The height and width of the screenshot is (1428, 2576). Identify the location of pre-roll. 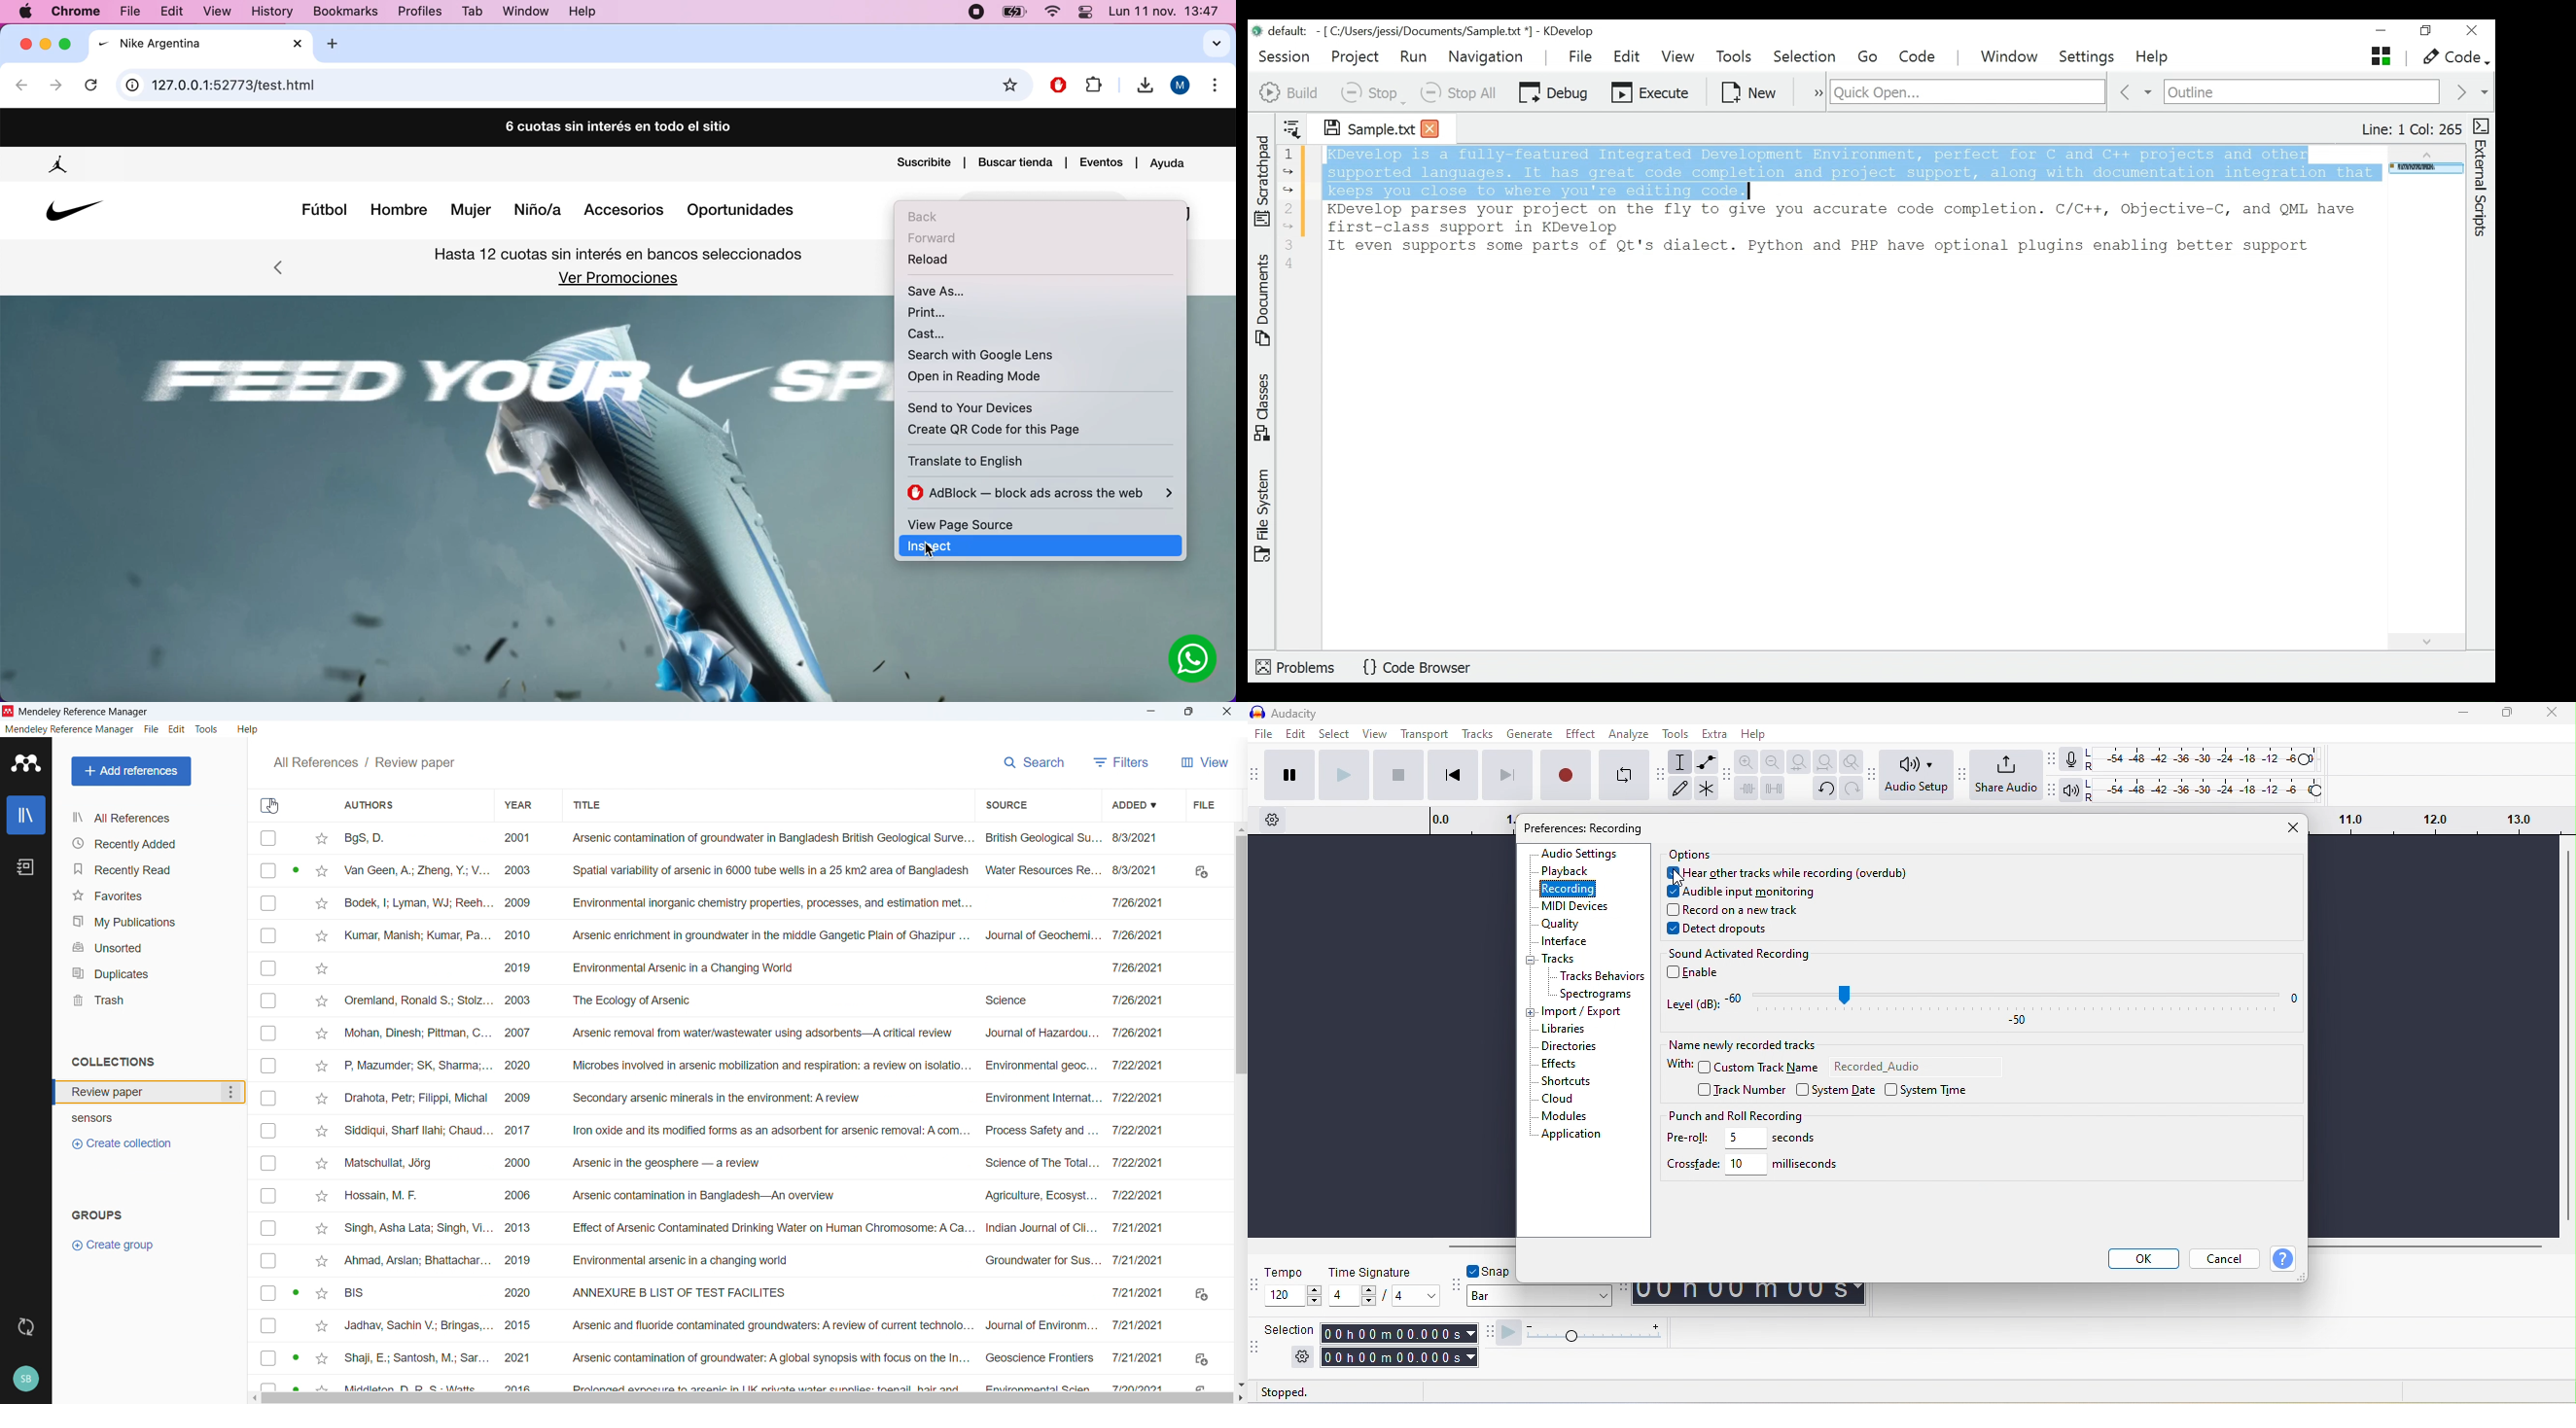
(1687, 1139).